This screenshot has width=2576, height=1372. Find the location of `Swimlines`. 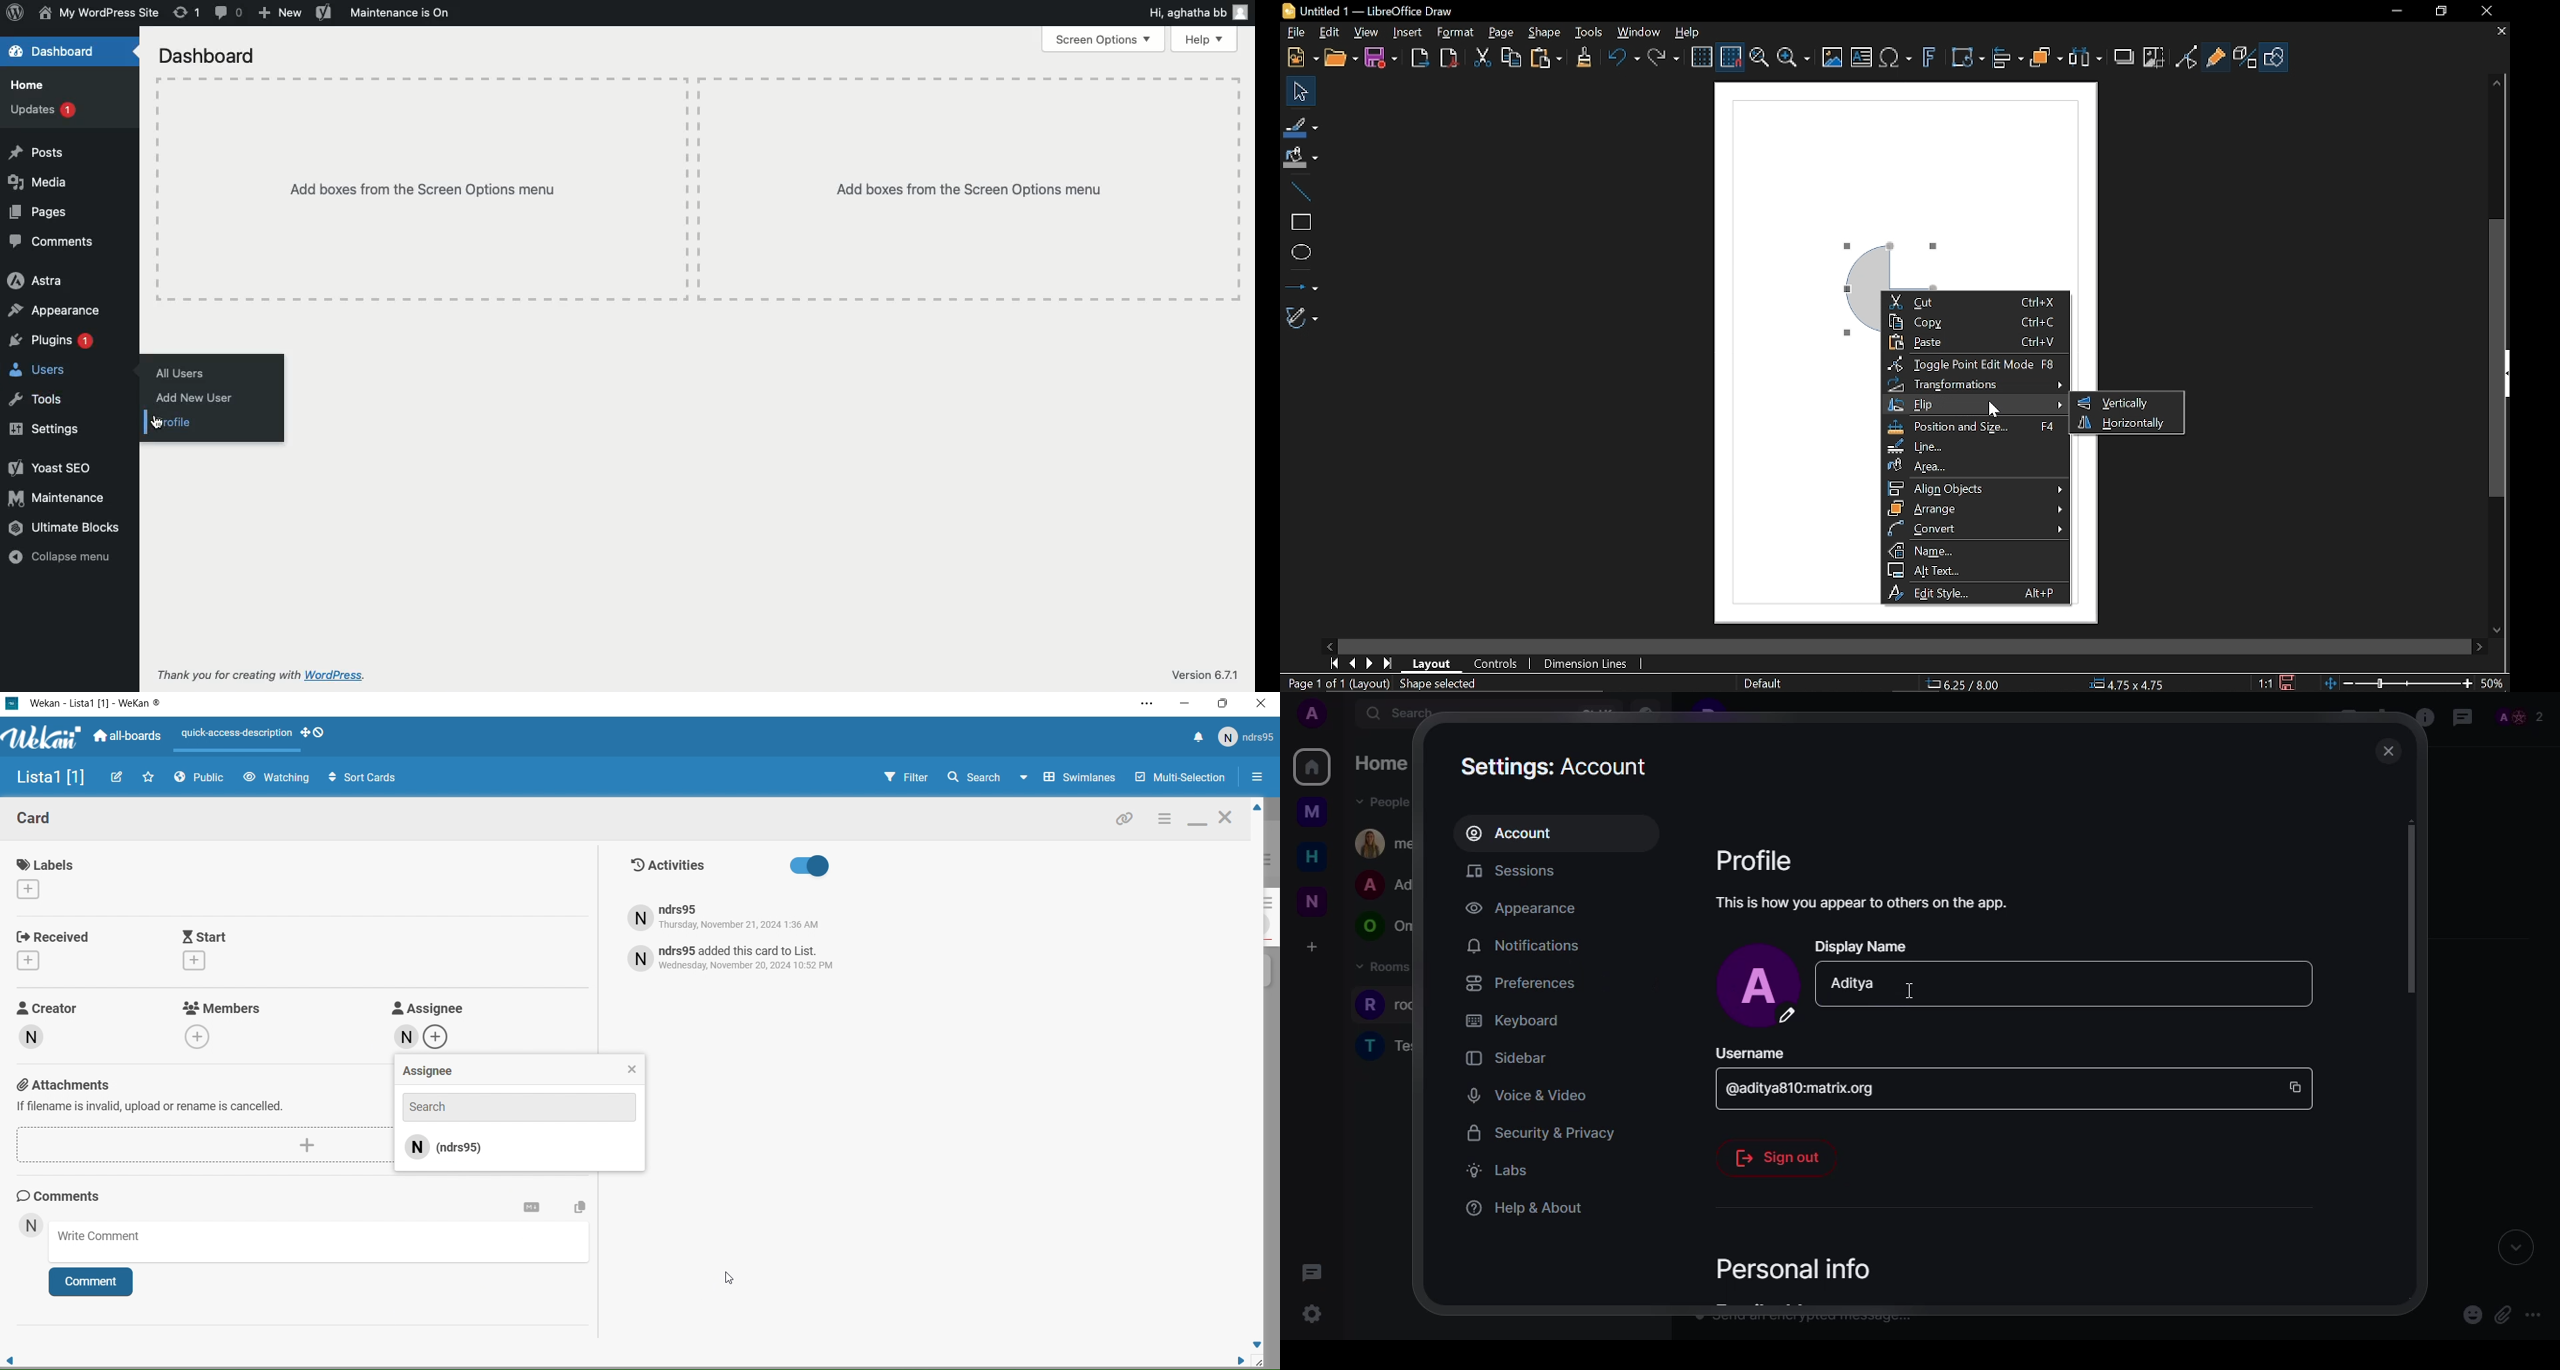

Swimlines is located at coordinates (1071, 778).